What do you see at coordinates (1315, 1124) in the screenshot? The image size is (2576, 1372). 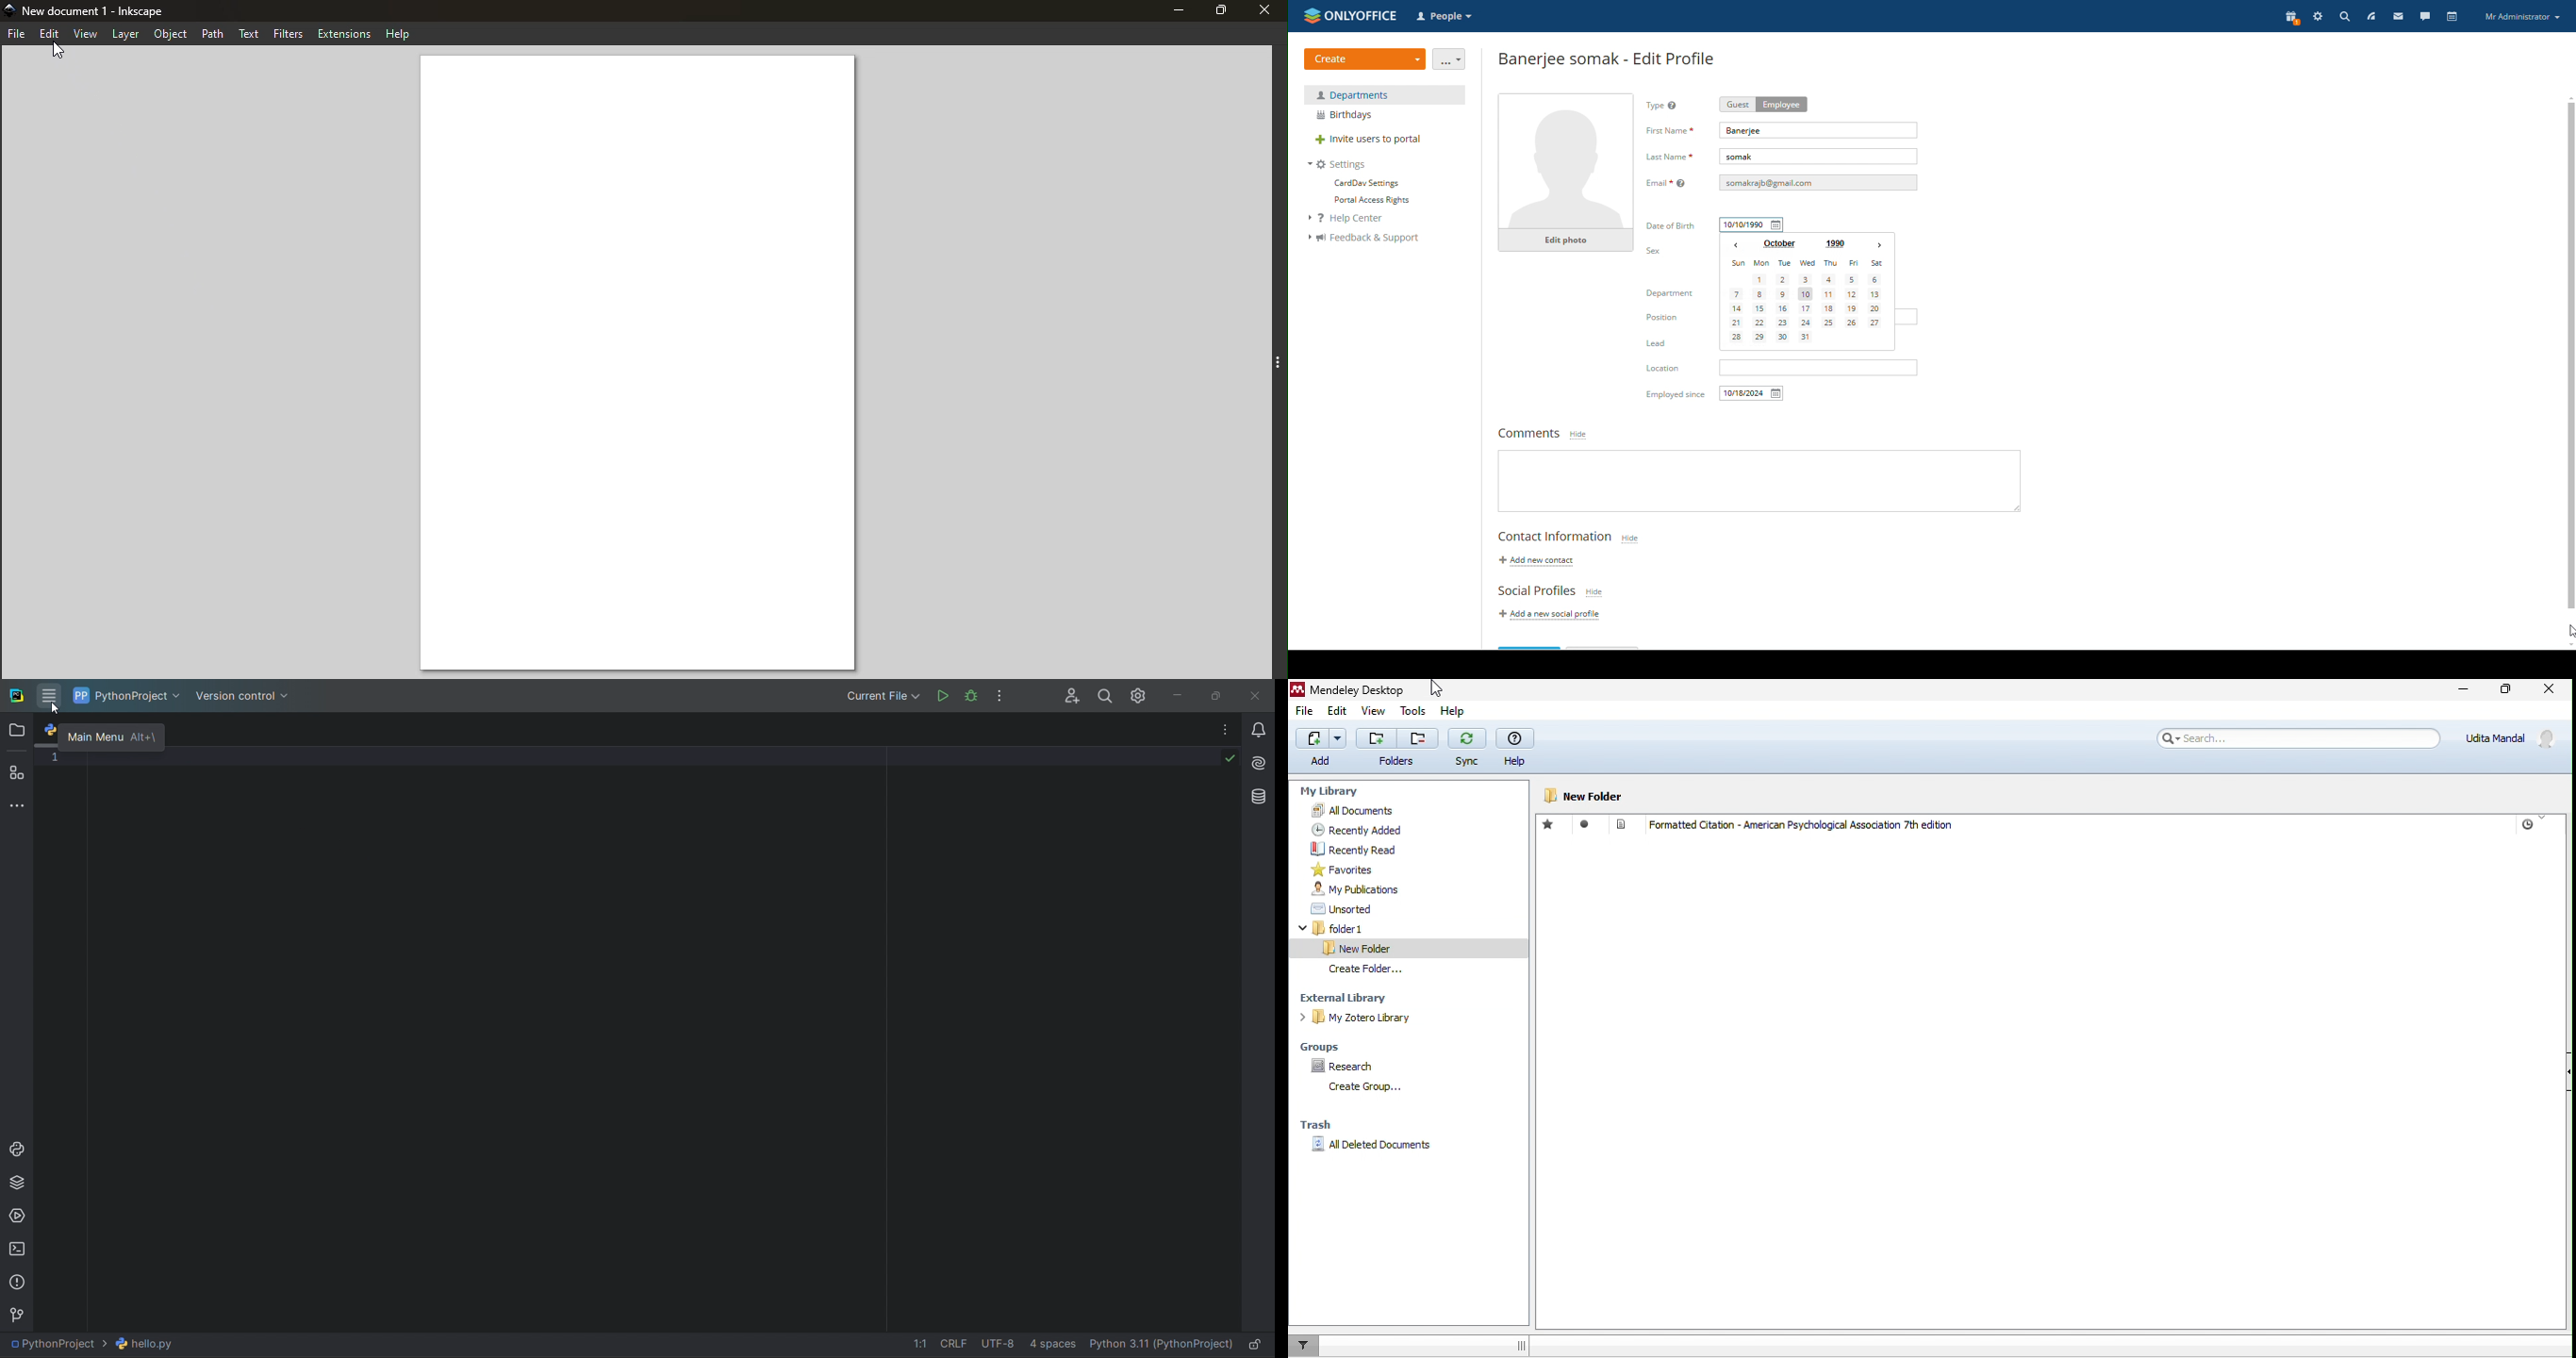 I see `trash` at bounding box center [1315, 1124].